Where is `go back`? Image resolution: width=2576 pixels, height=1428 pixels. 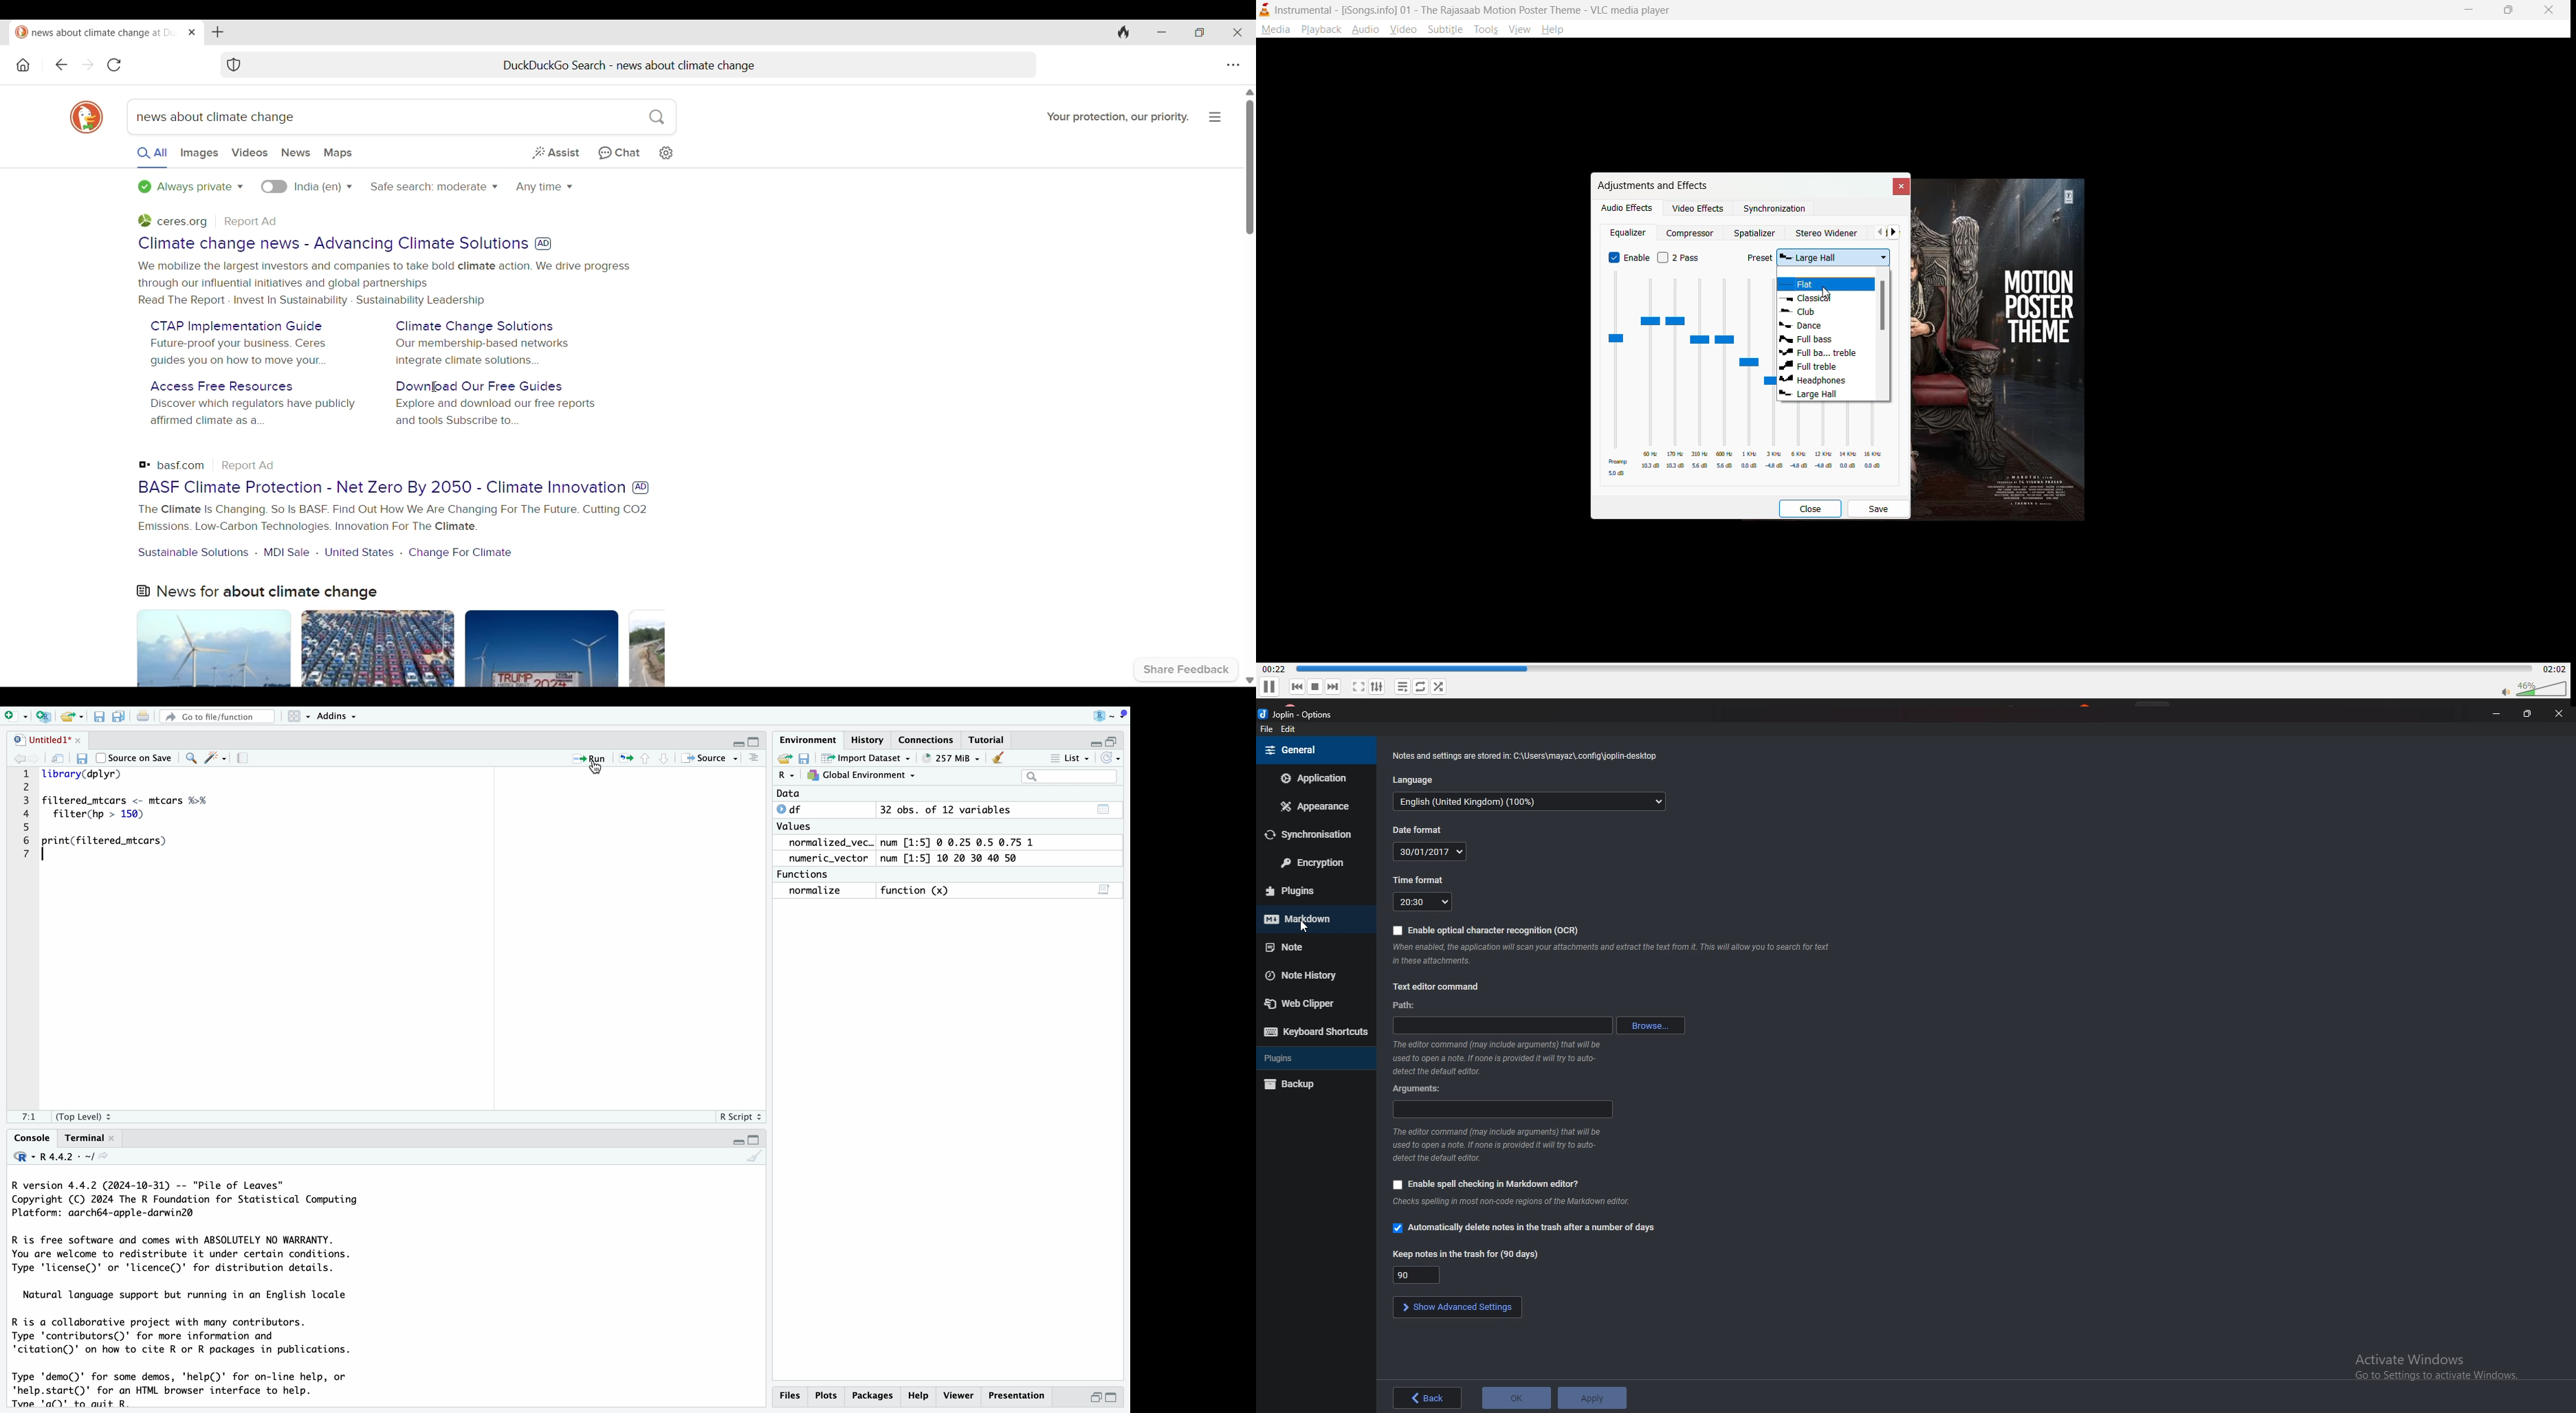 go back is located at coordinates (15, 759).